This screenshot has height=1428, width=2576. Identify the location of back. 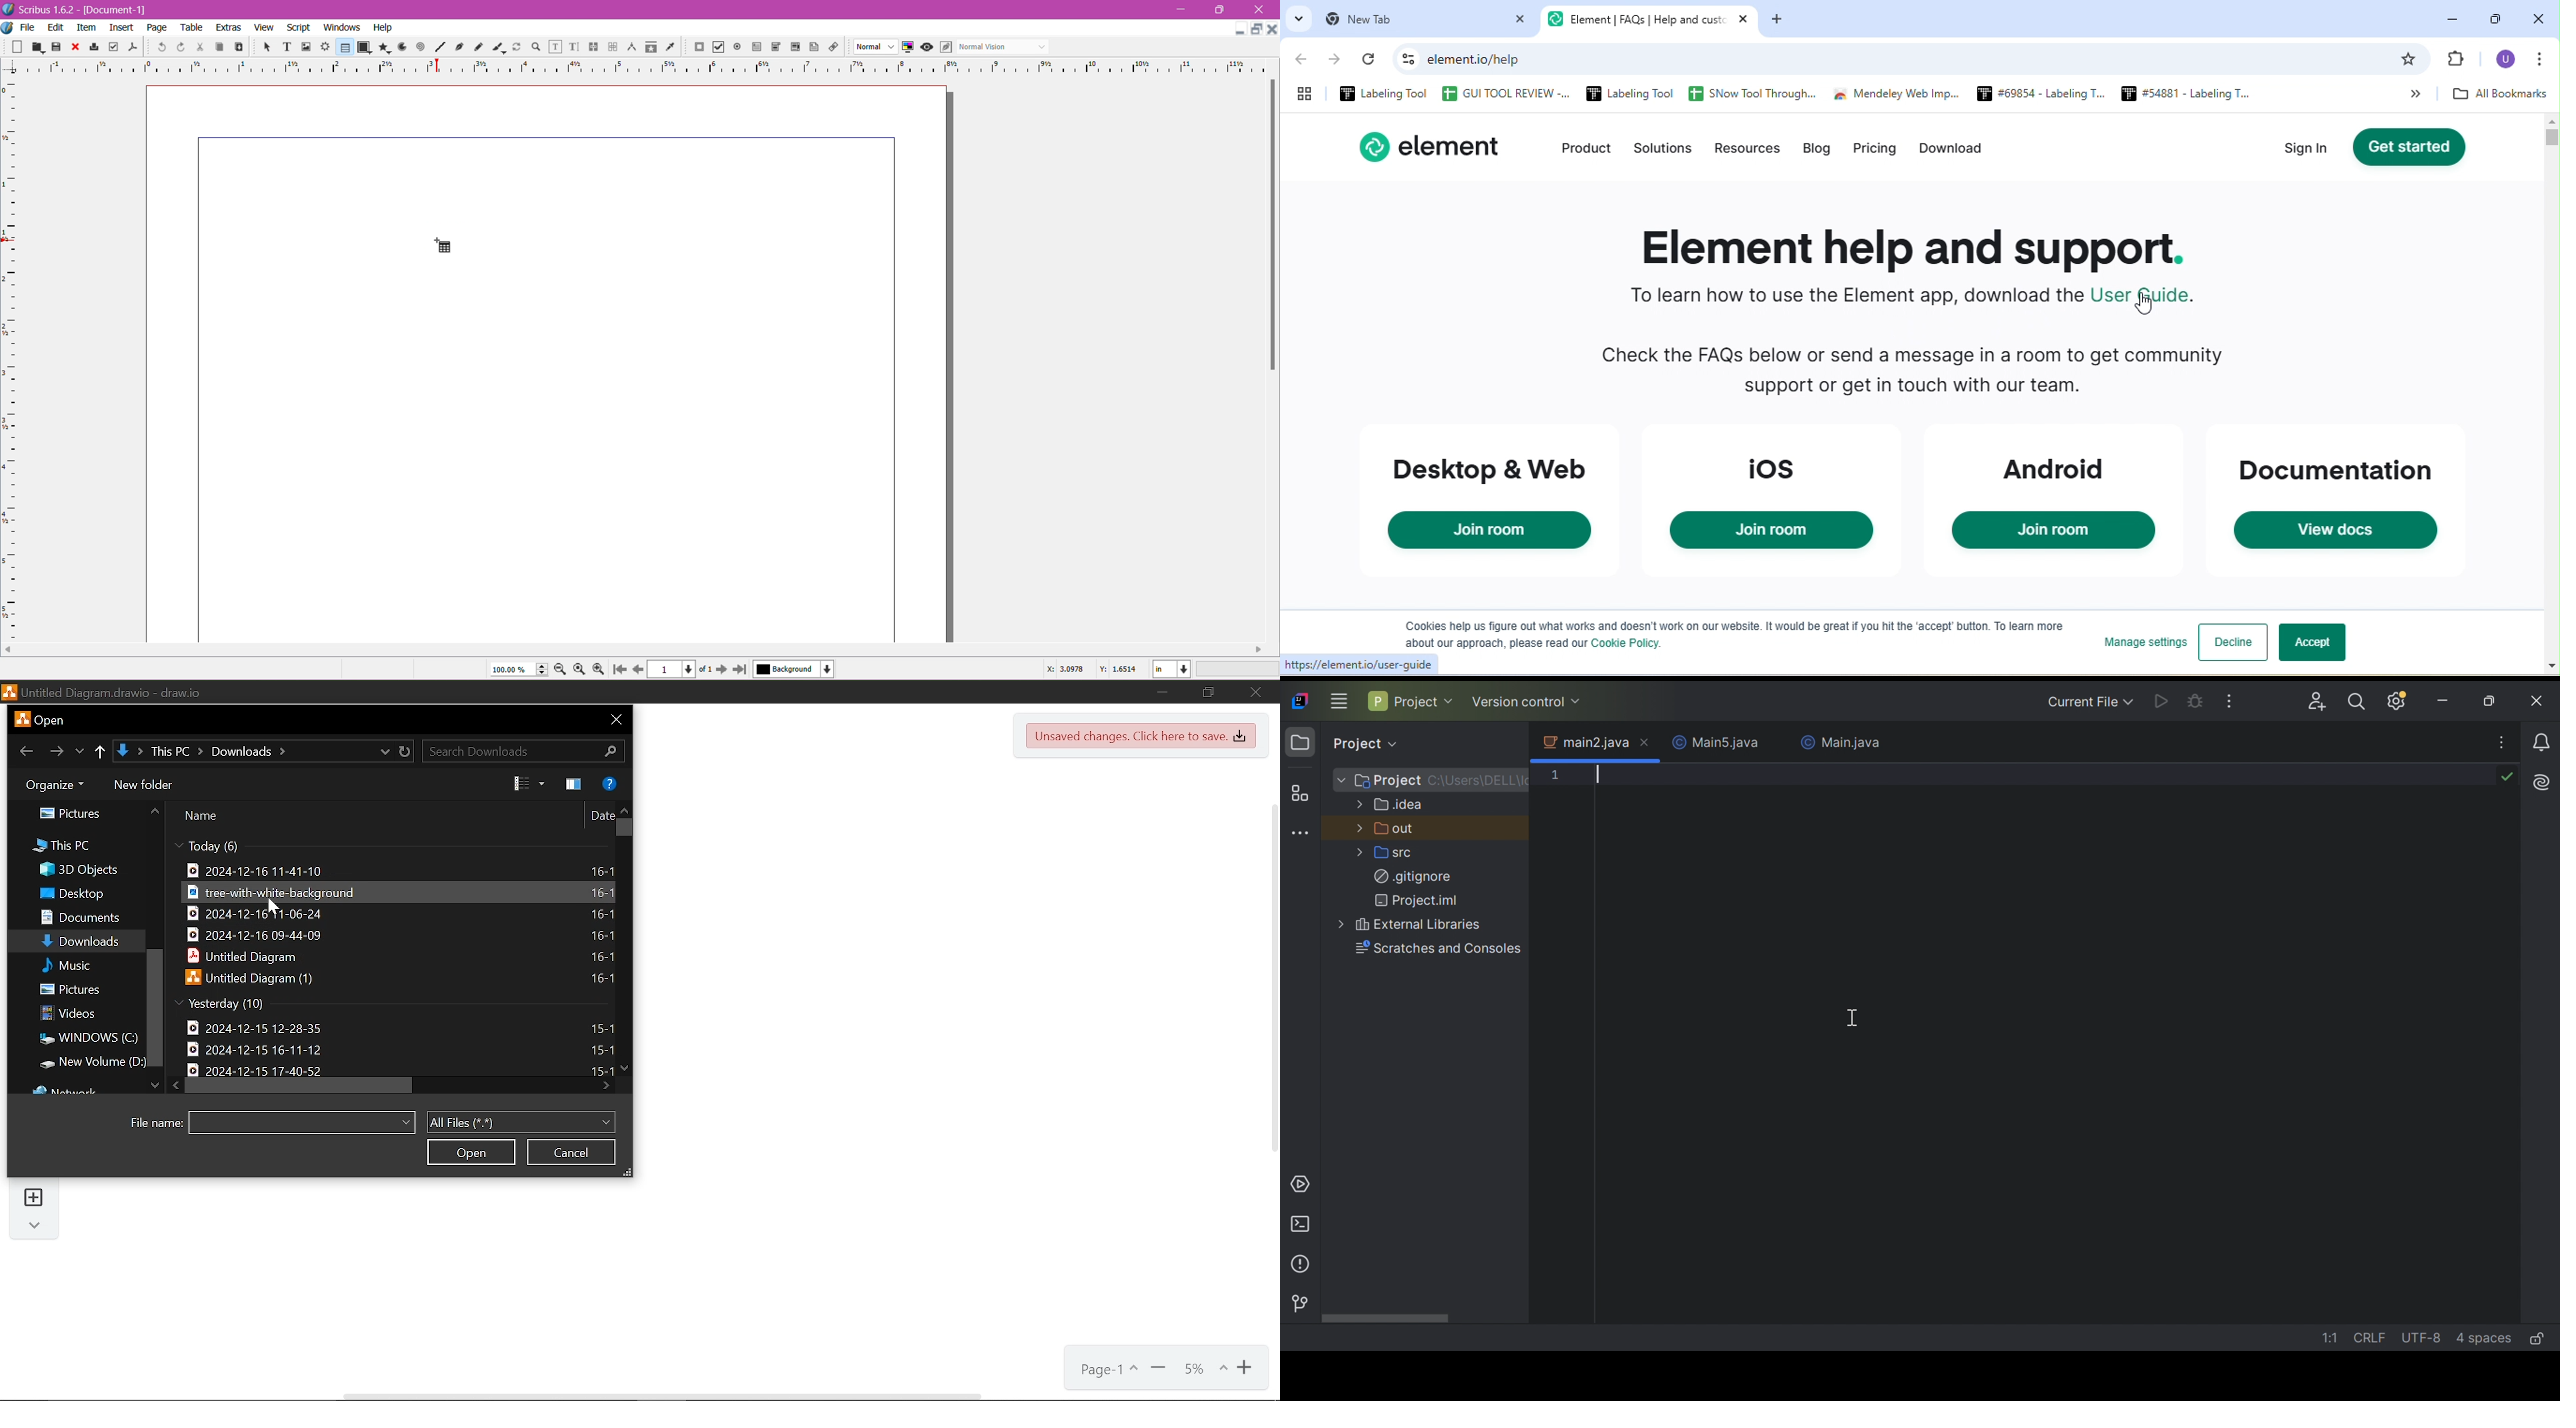
(1305, 61).